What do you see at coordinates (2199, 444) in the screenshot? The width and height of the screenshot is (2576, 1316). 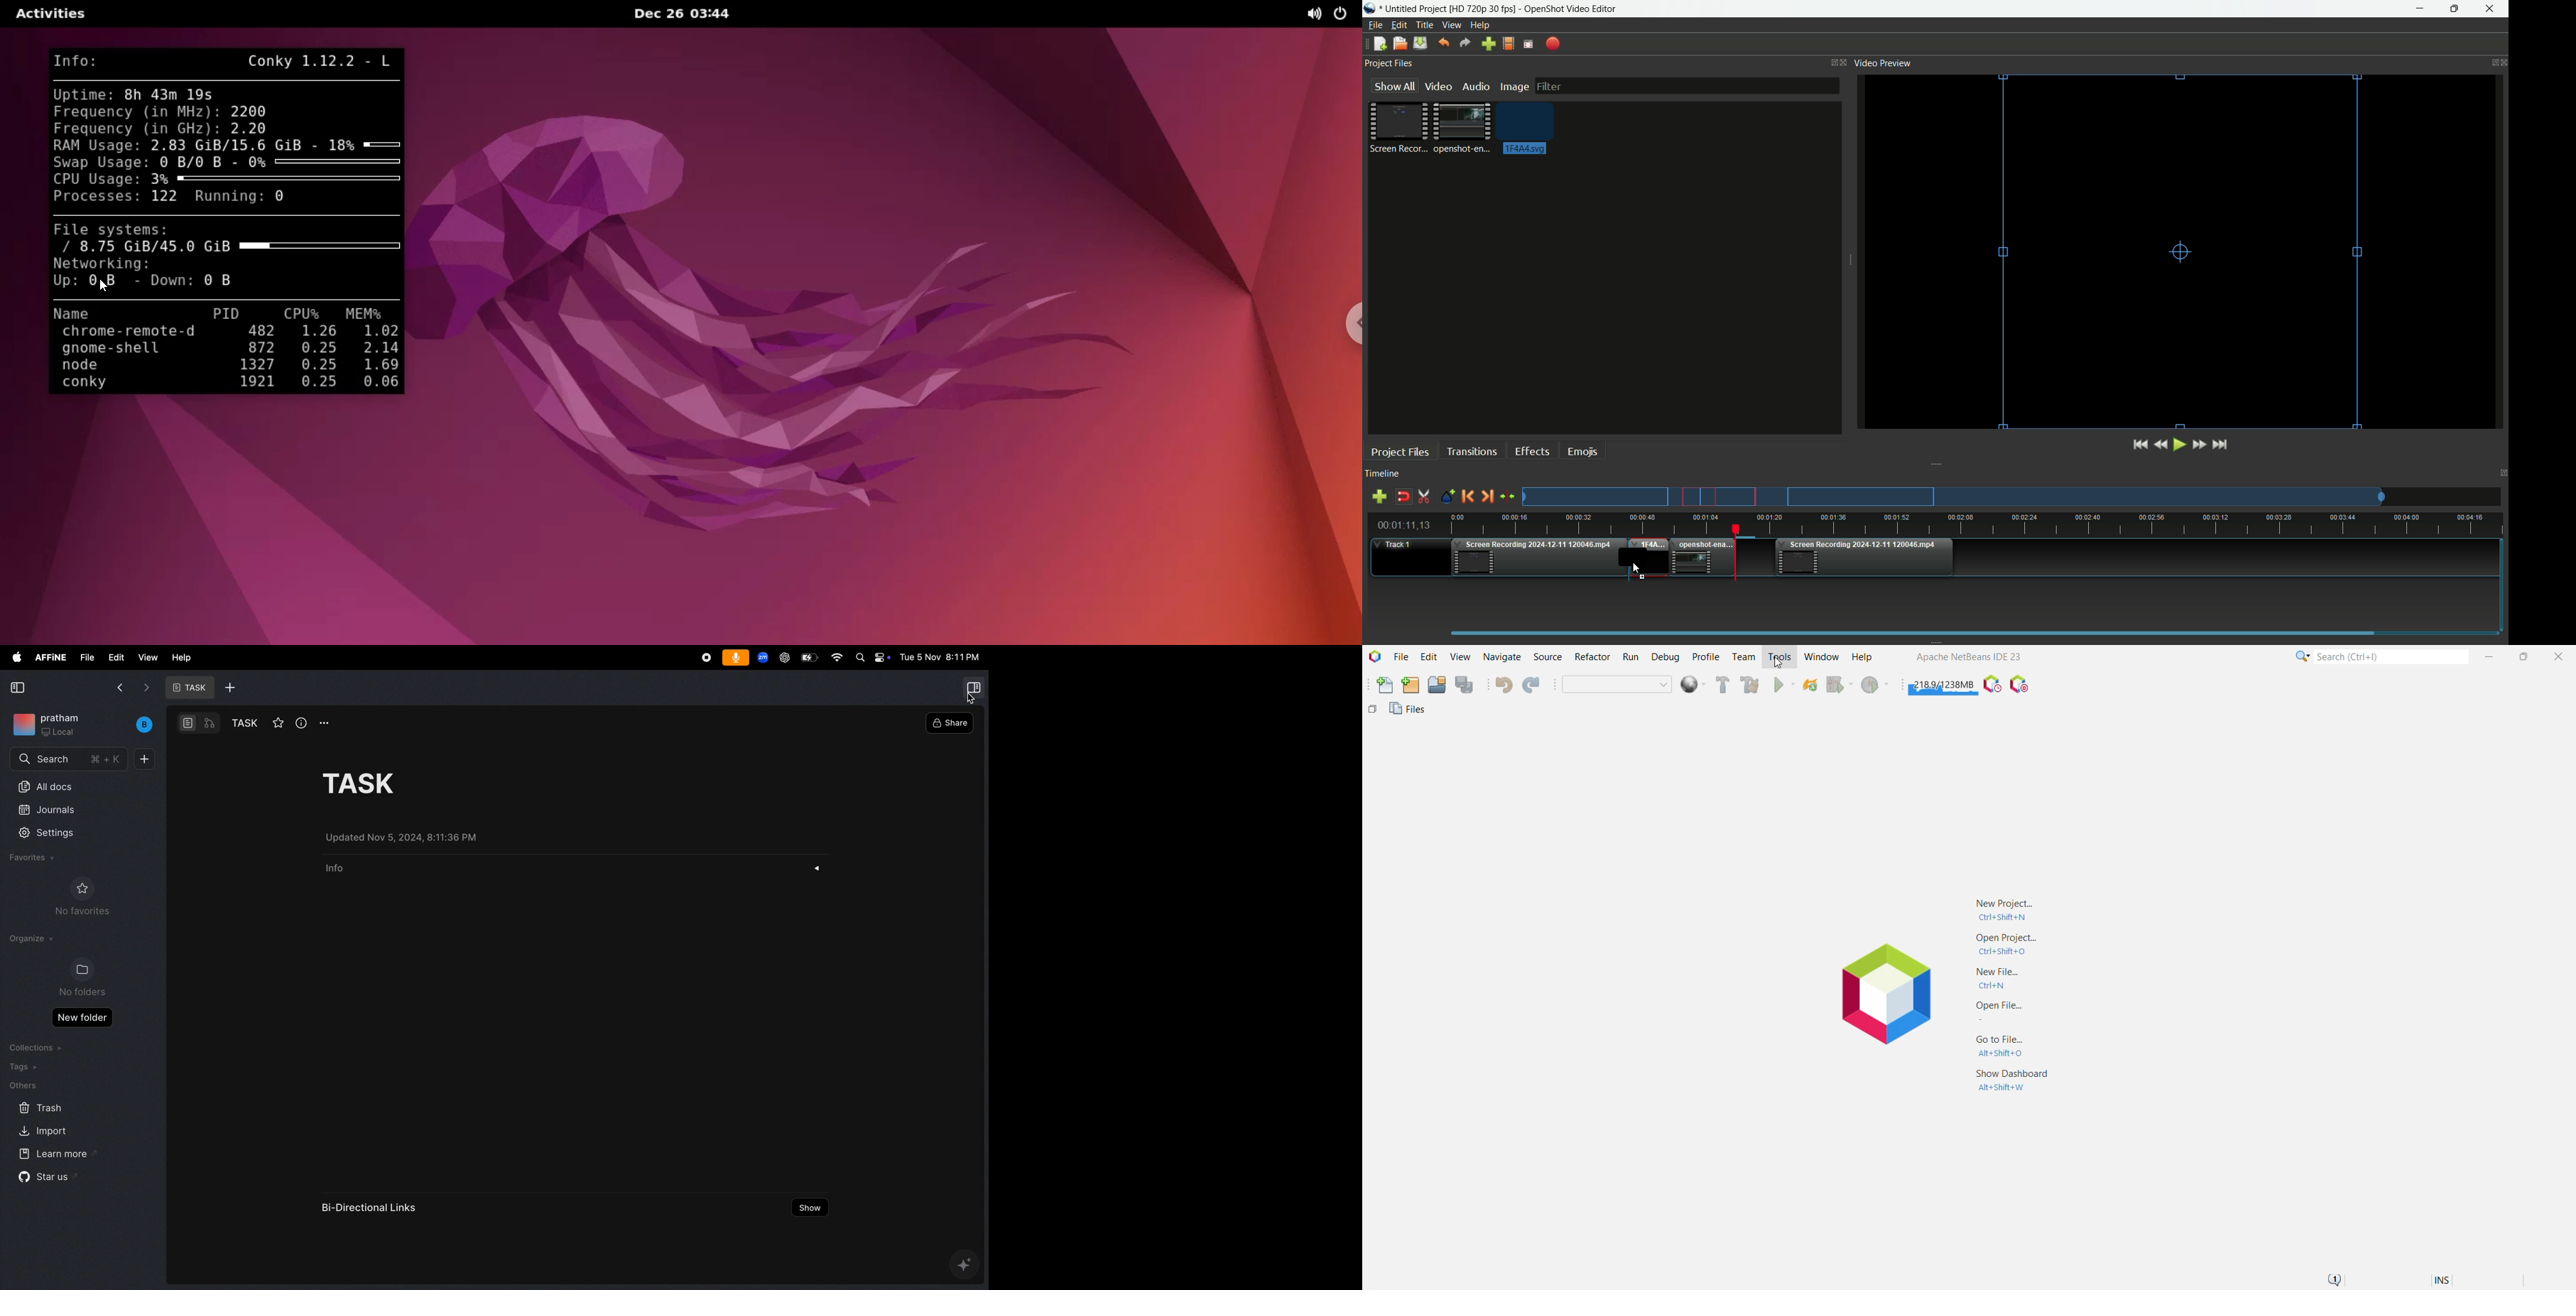 I see `Quick play forward` at bounding box center [2199, 444].